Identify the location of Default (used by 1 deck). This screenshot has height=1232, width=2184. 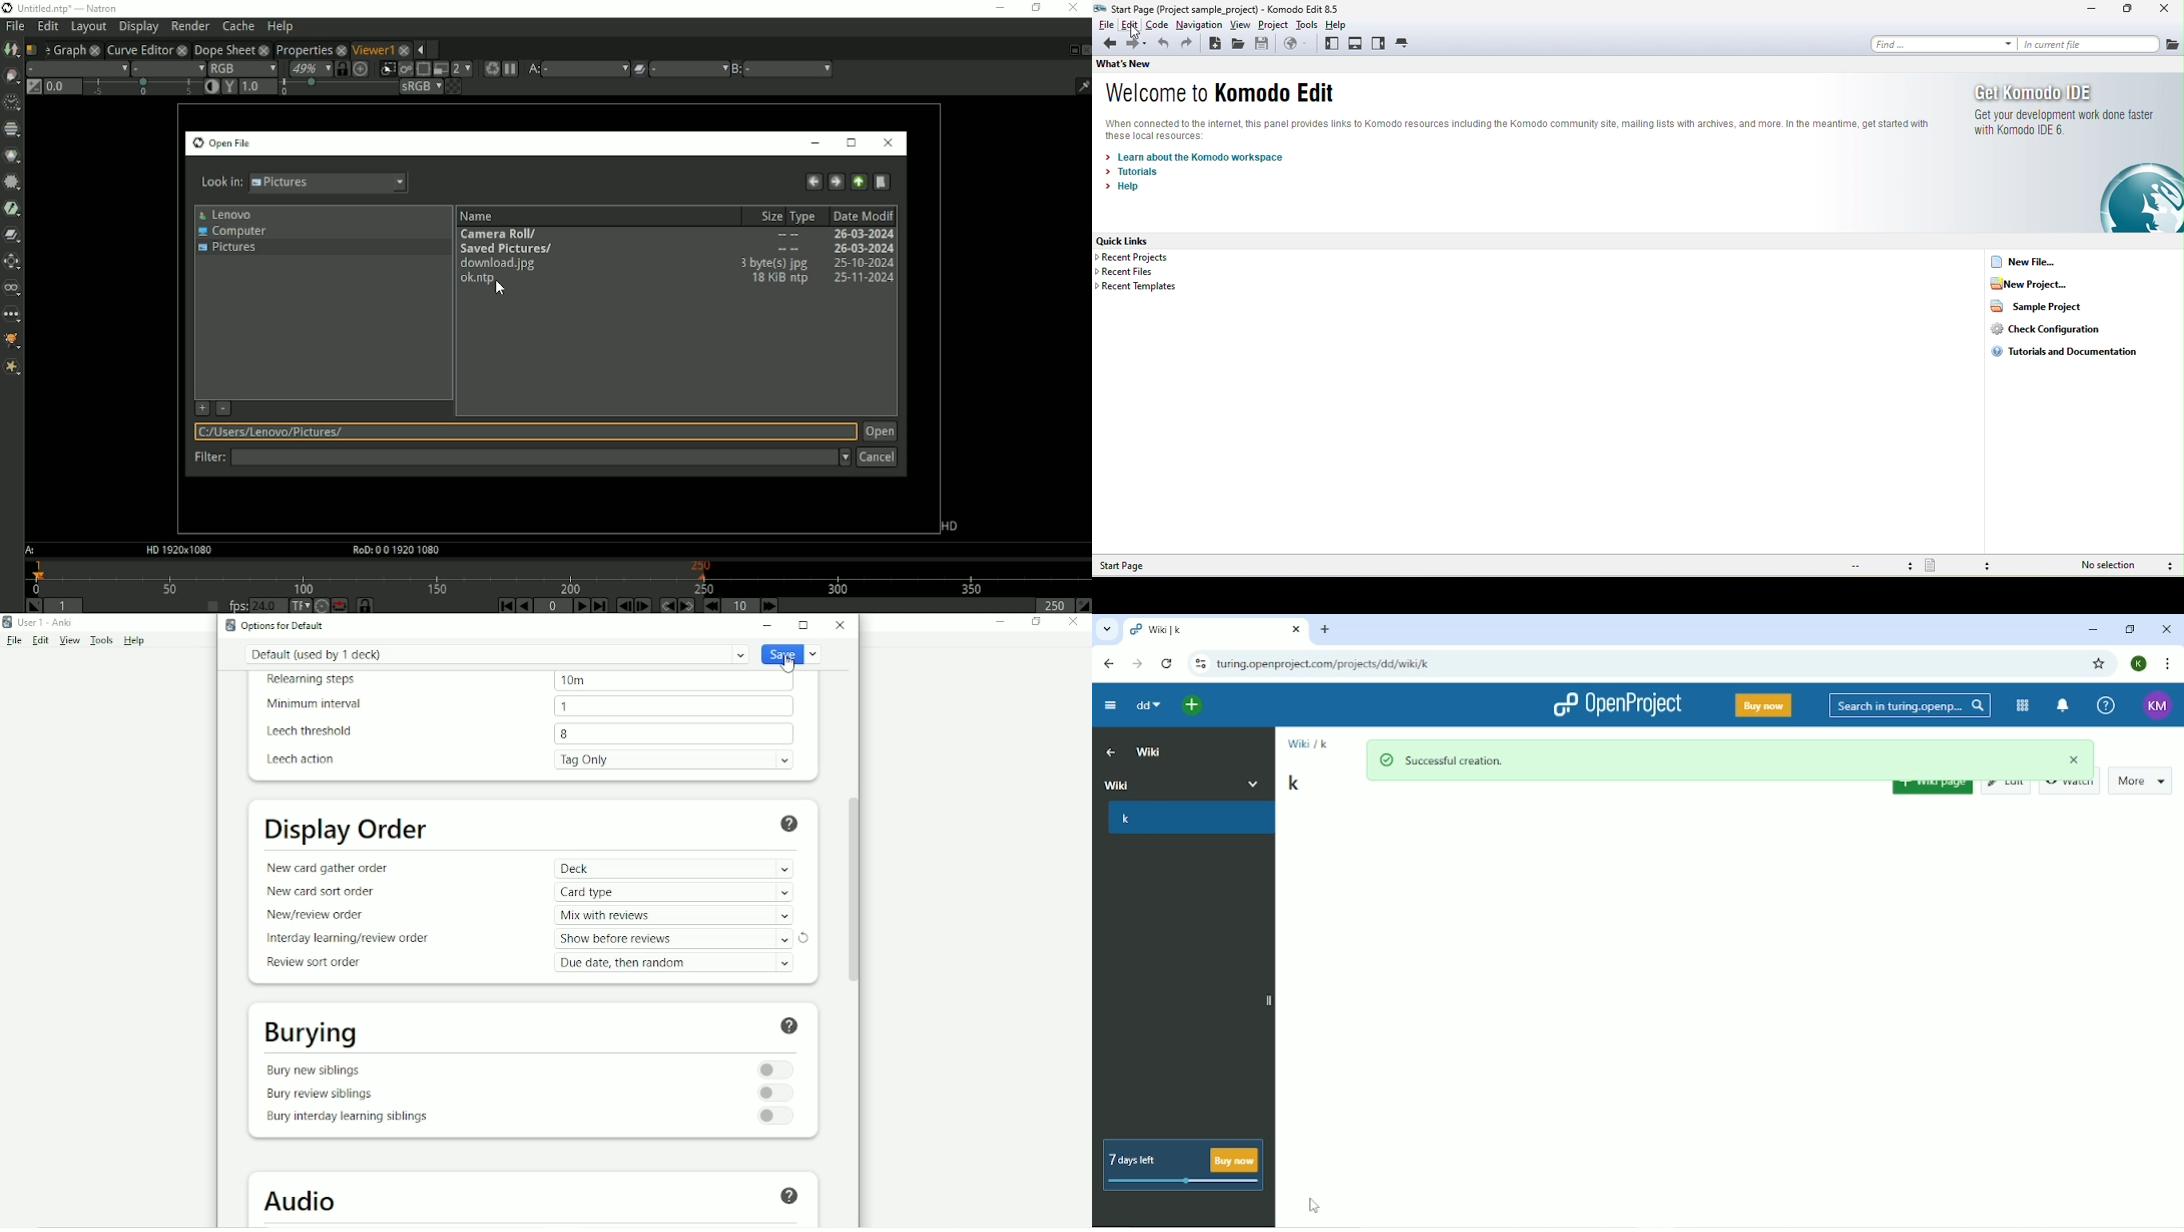
(497, 654).